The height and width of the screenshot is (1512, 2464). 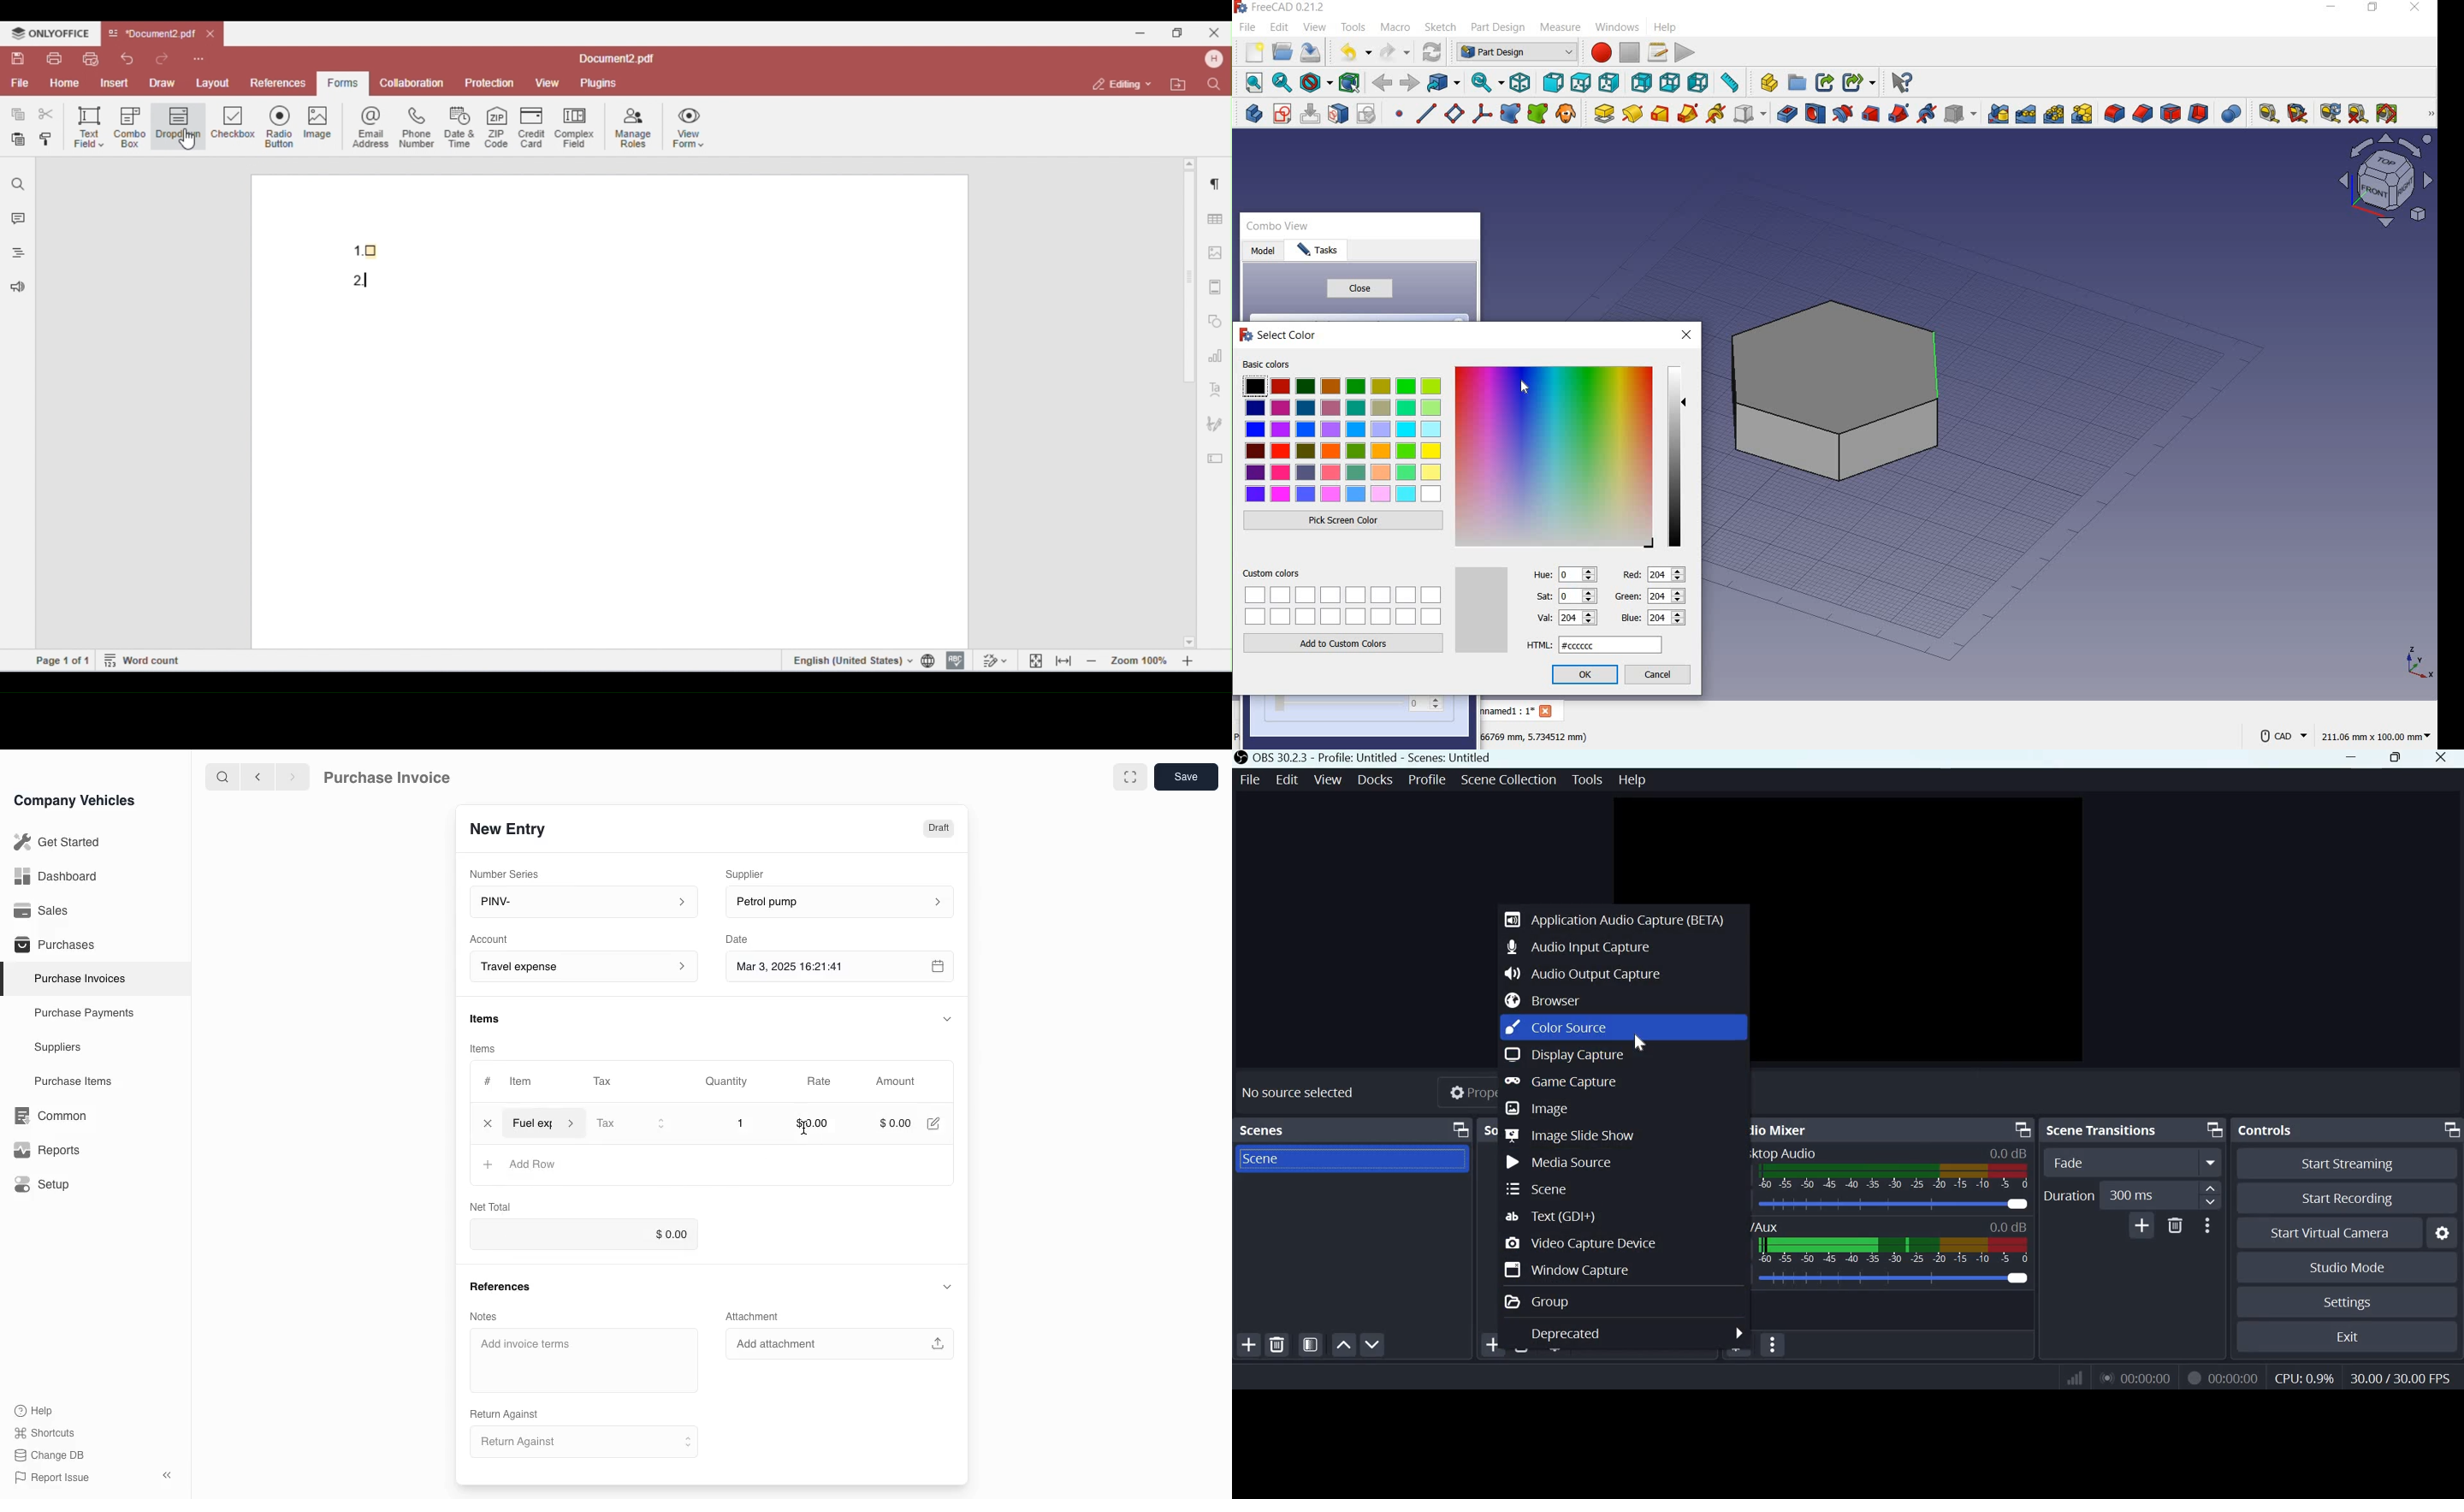 What do you see at coordinates (518, 1165) in the screenshot?
I see `Add Row` at bounding box center [518, 1165].